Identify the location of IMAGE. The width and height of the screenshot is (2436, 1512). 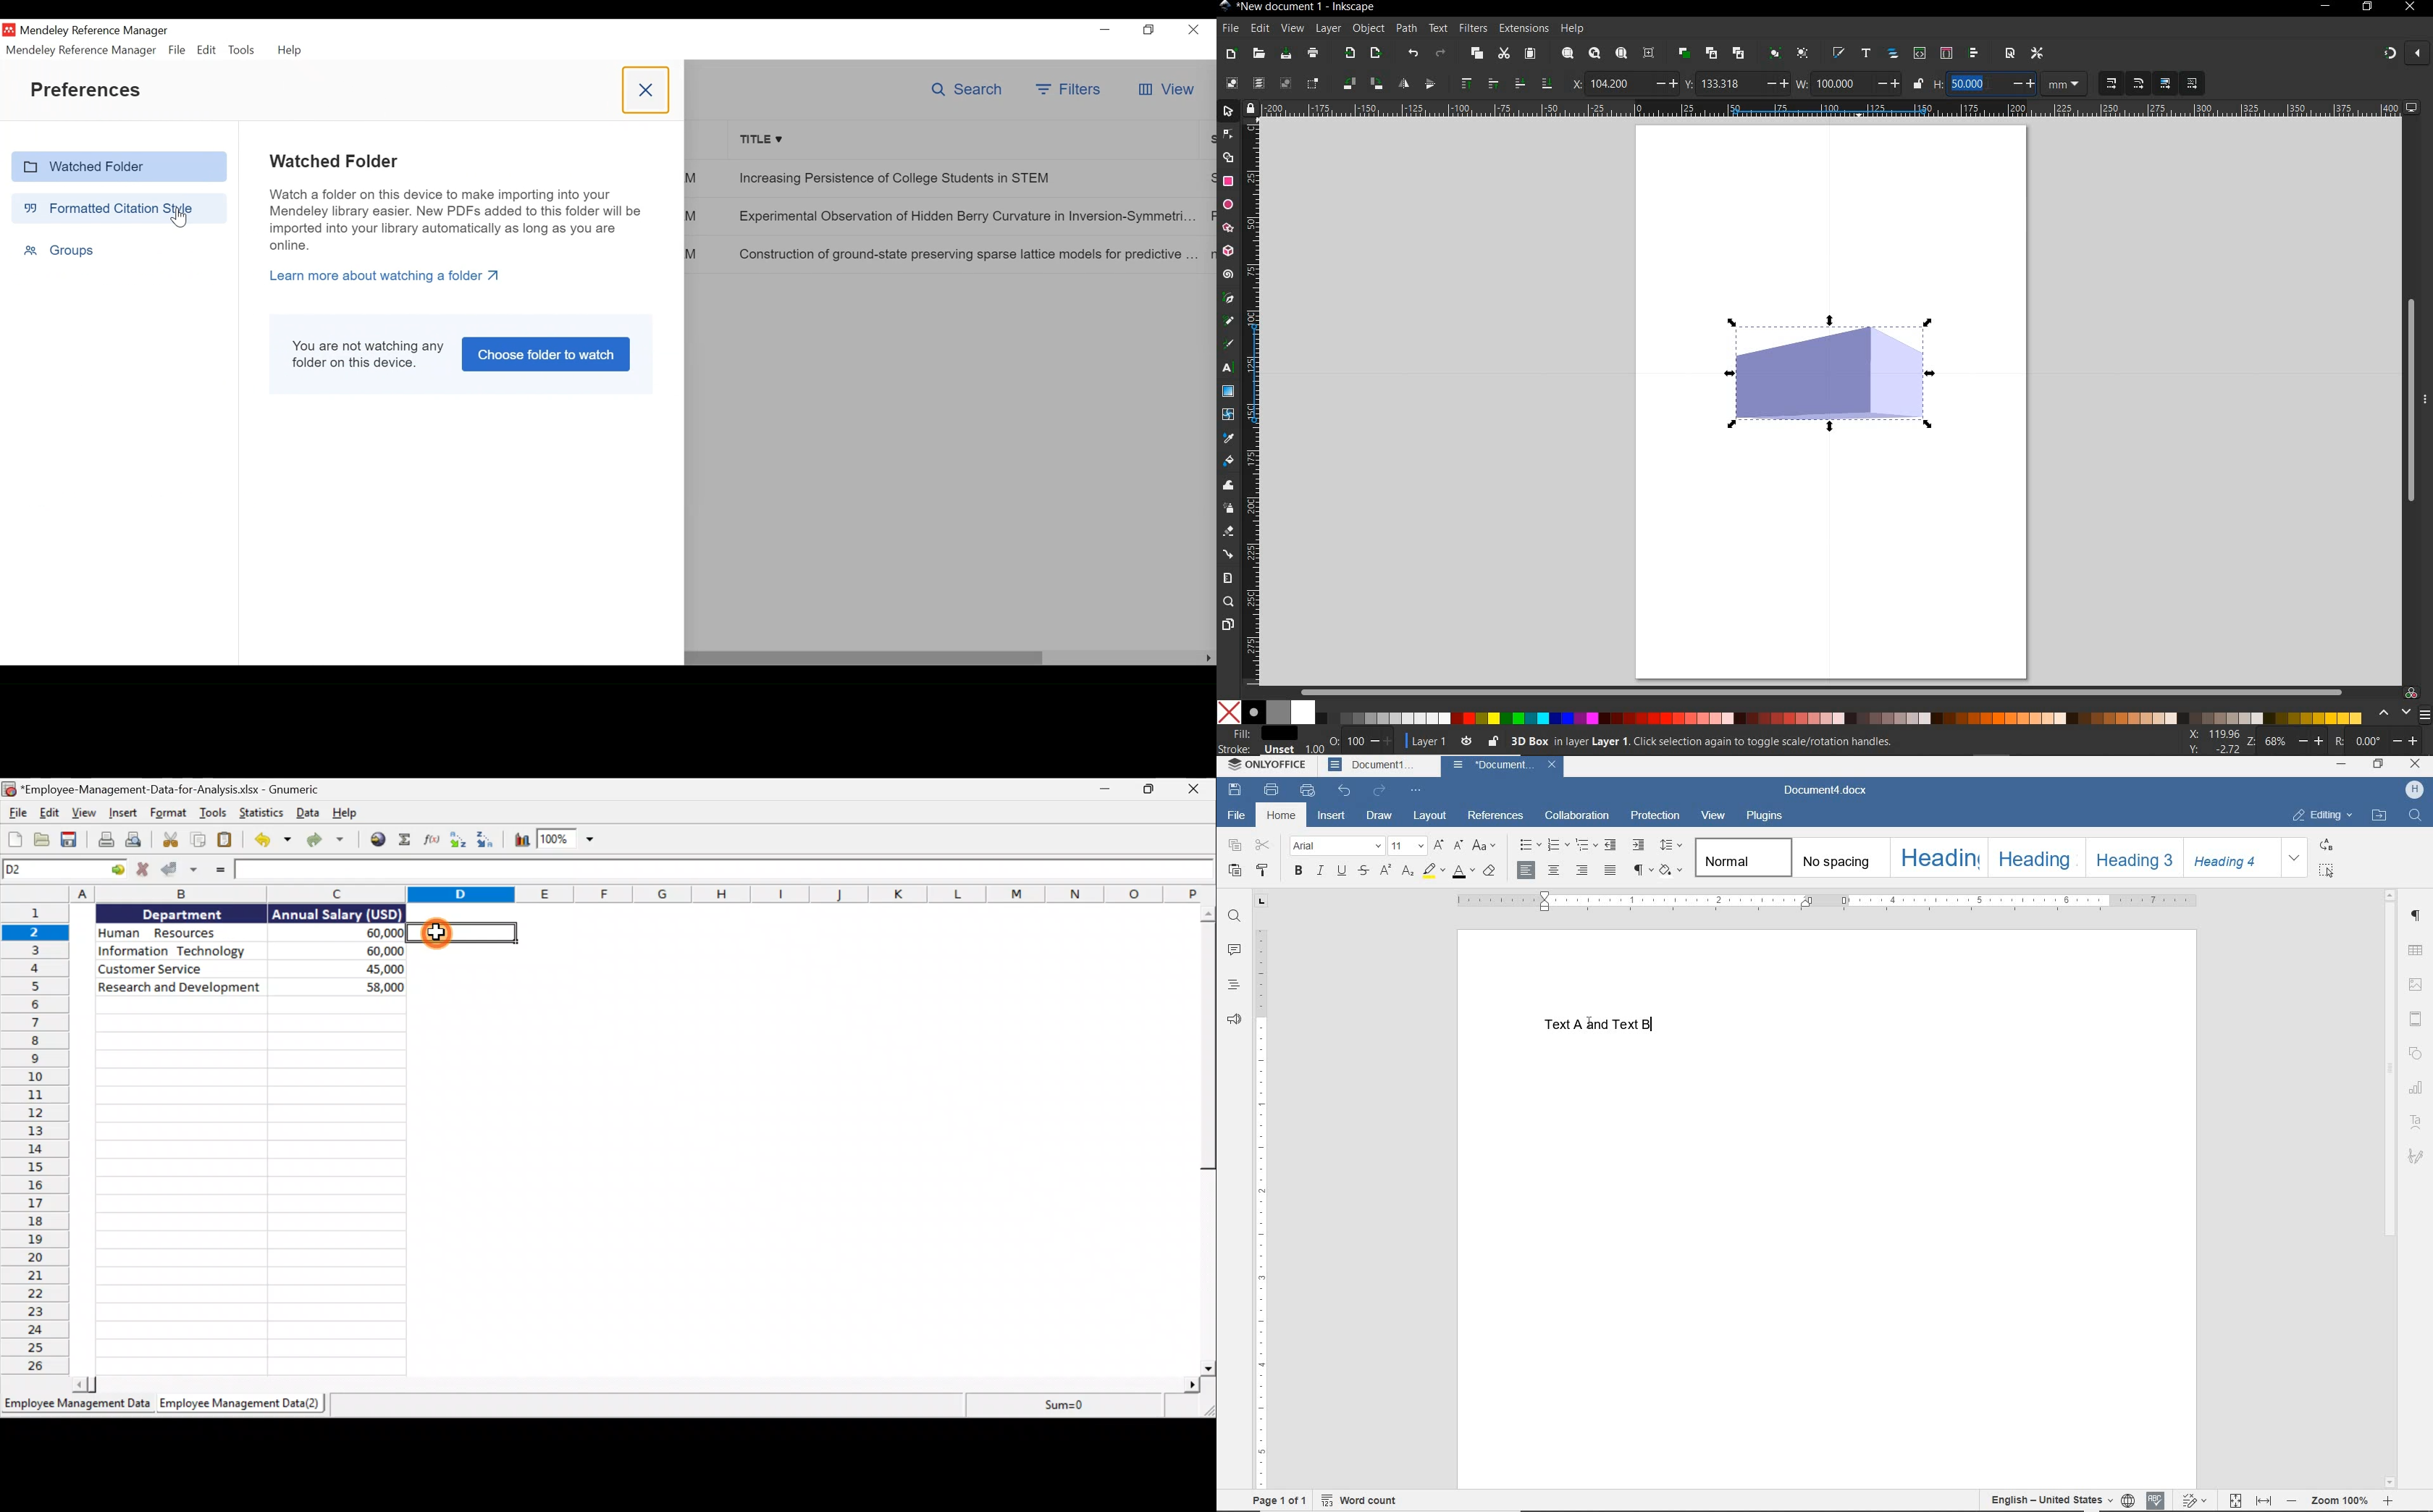
(2415, 986).